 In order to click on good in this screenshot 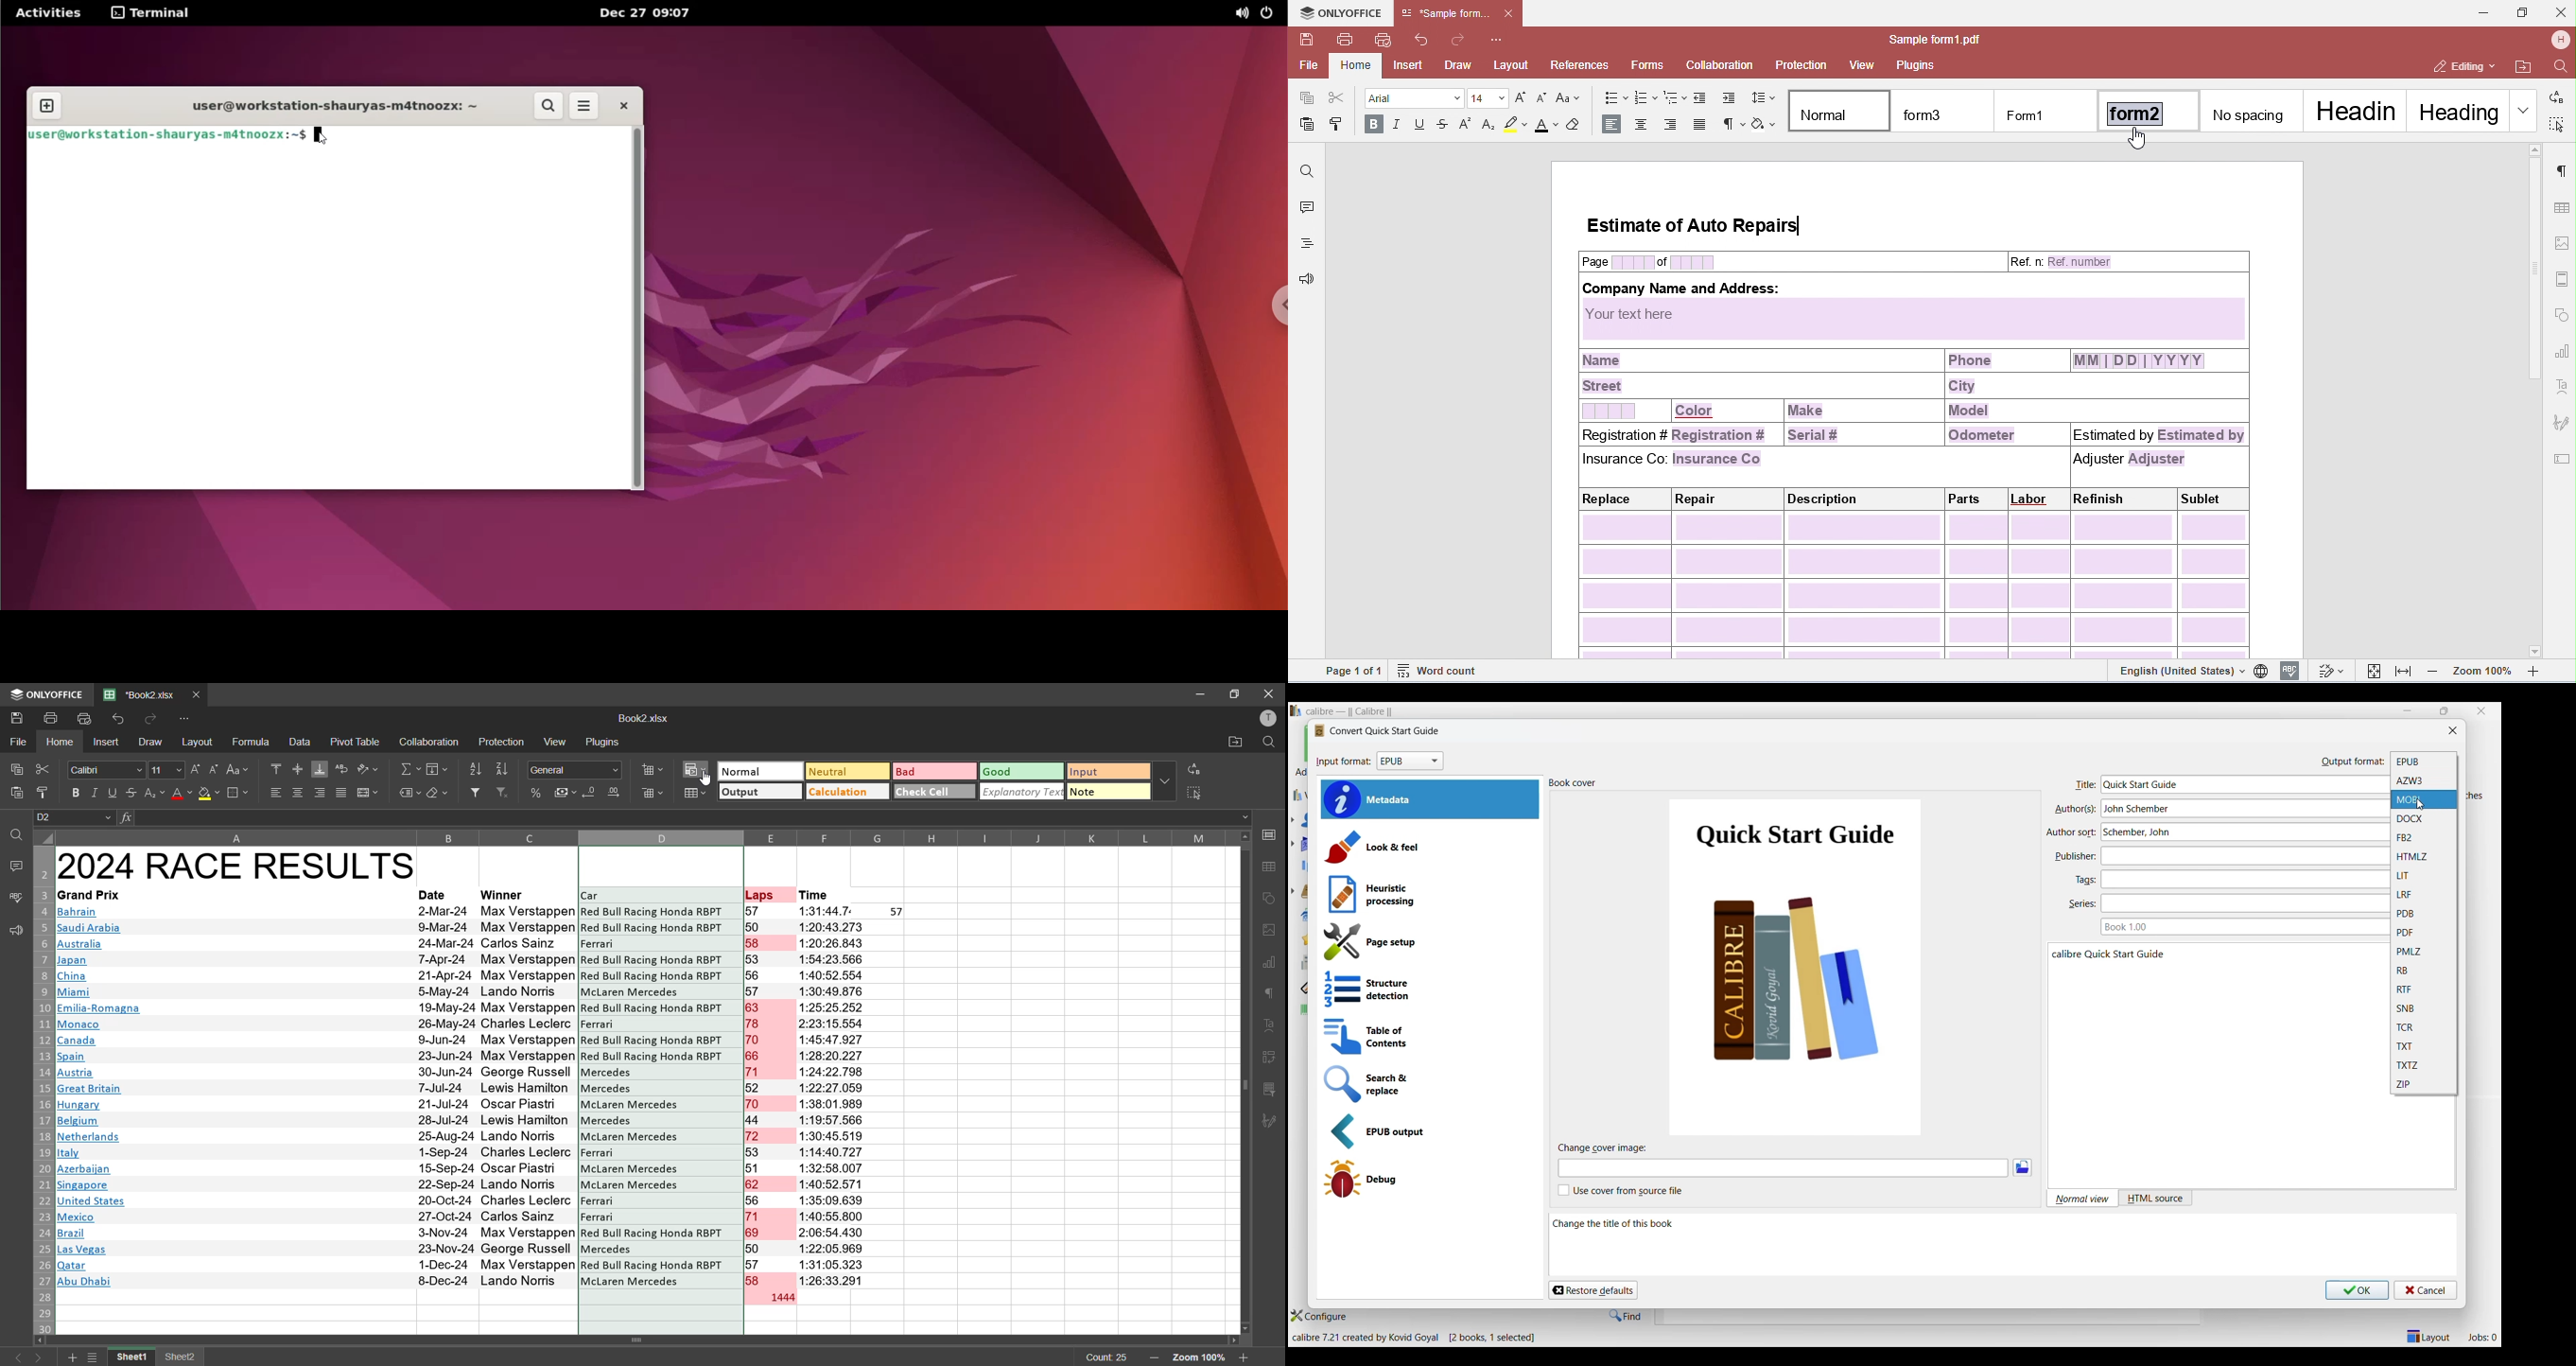, I will do `click(1021, 771)`.